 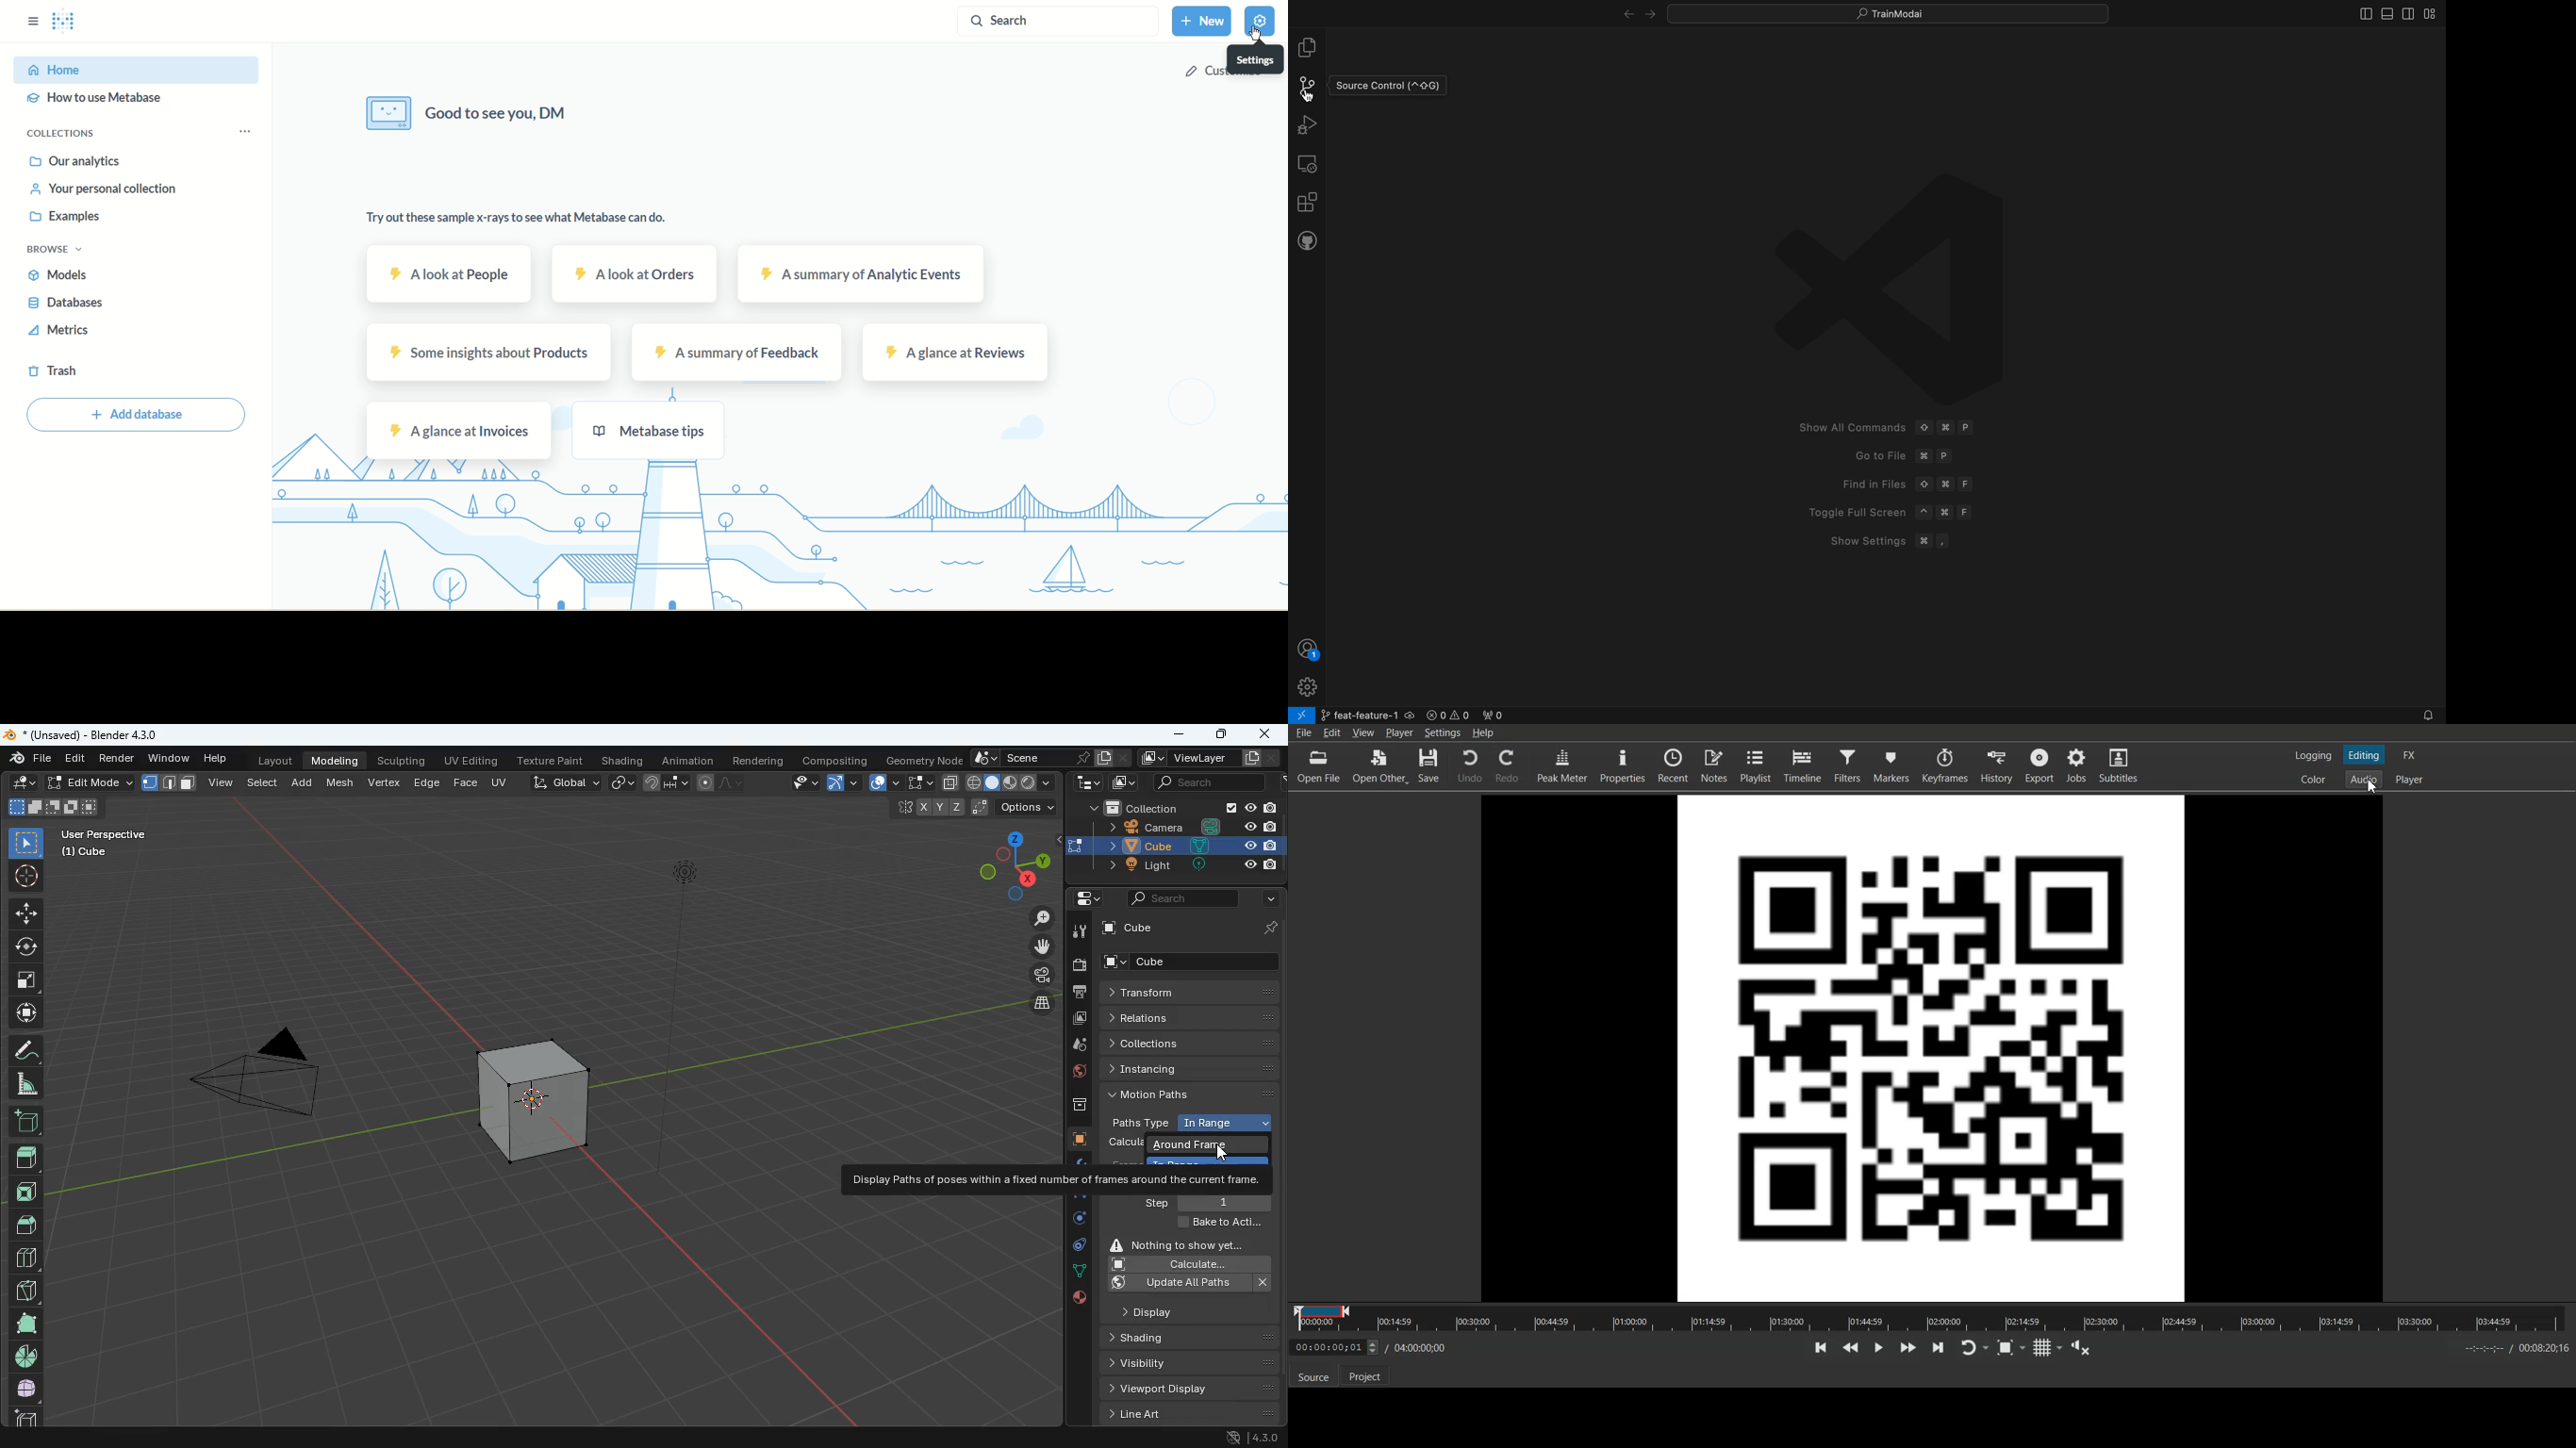 I want to click on copy, so click(x=622, y=781).